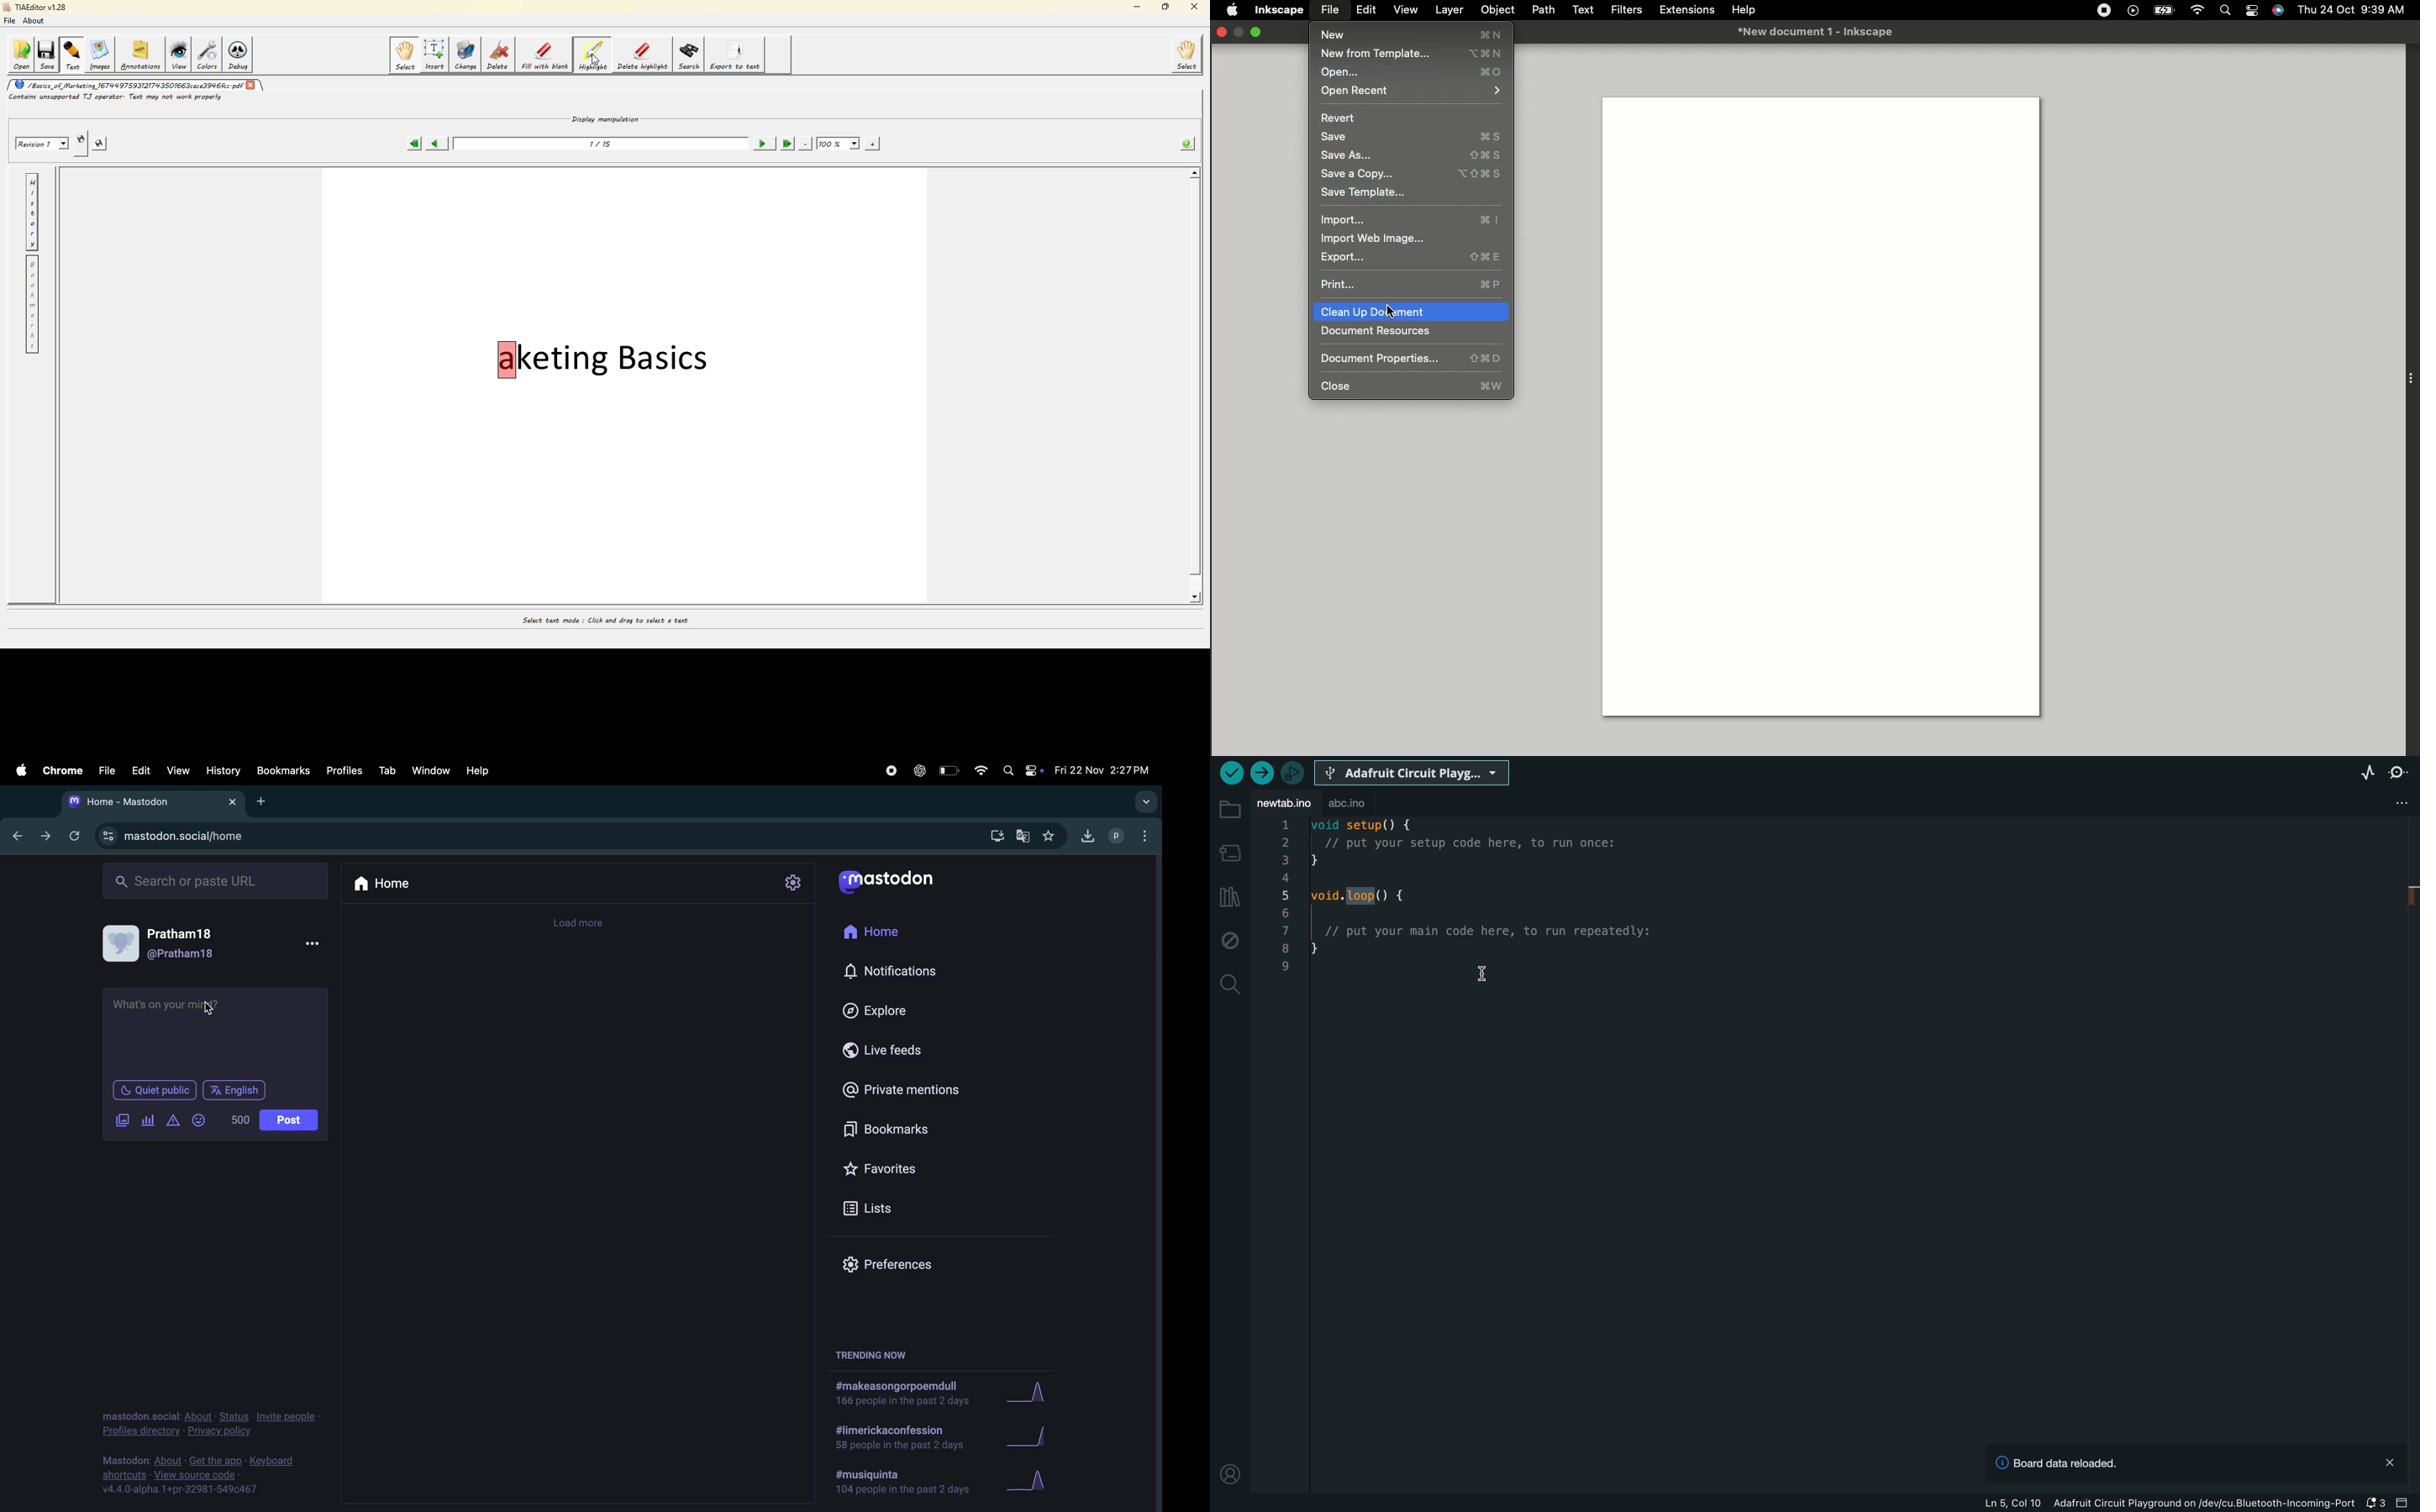 The image size is (2436, 1512). What do you see at coordinates (2198, 10) in the screenshot?
I see `Internet` at bounding box center [2198, 10].